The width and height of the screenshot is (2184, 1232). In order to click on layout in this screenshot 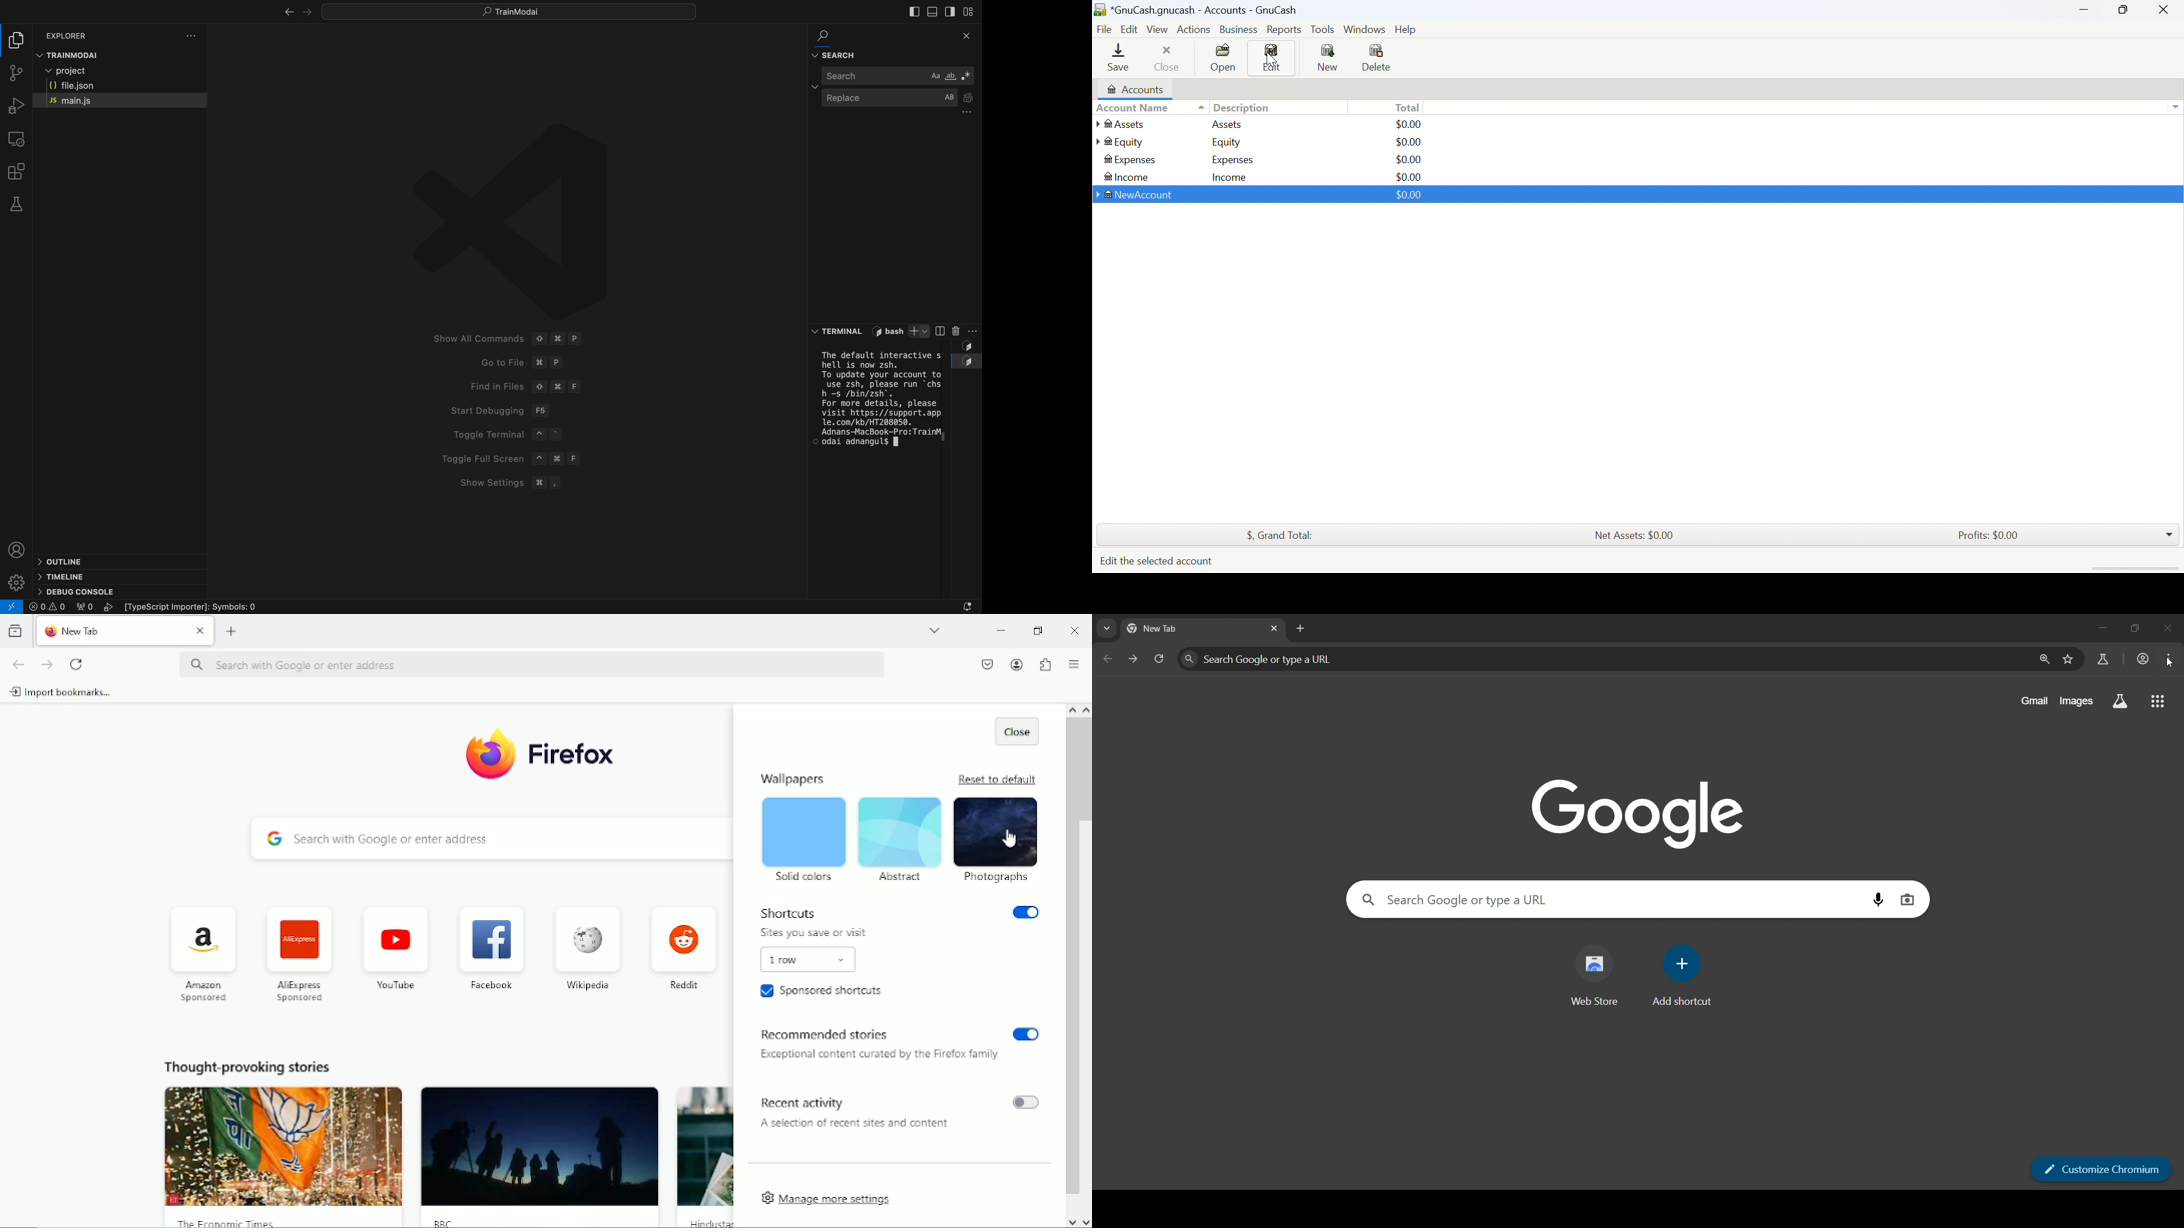, I will do `click(972, 11)`.